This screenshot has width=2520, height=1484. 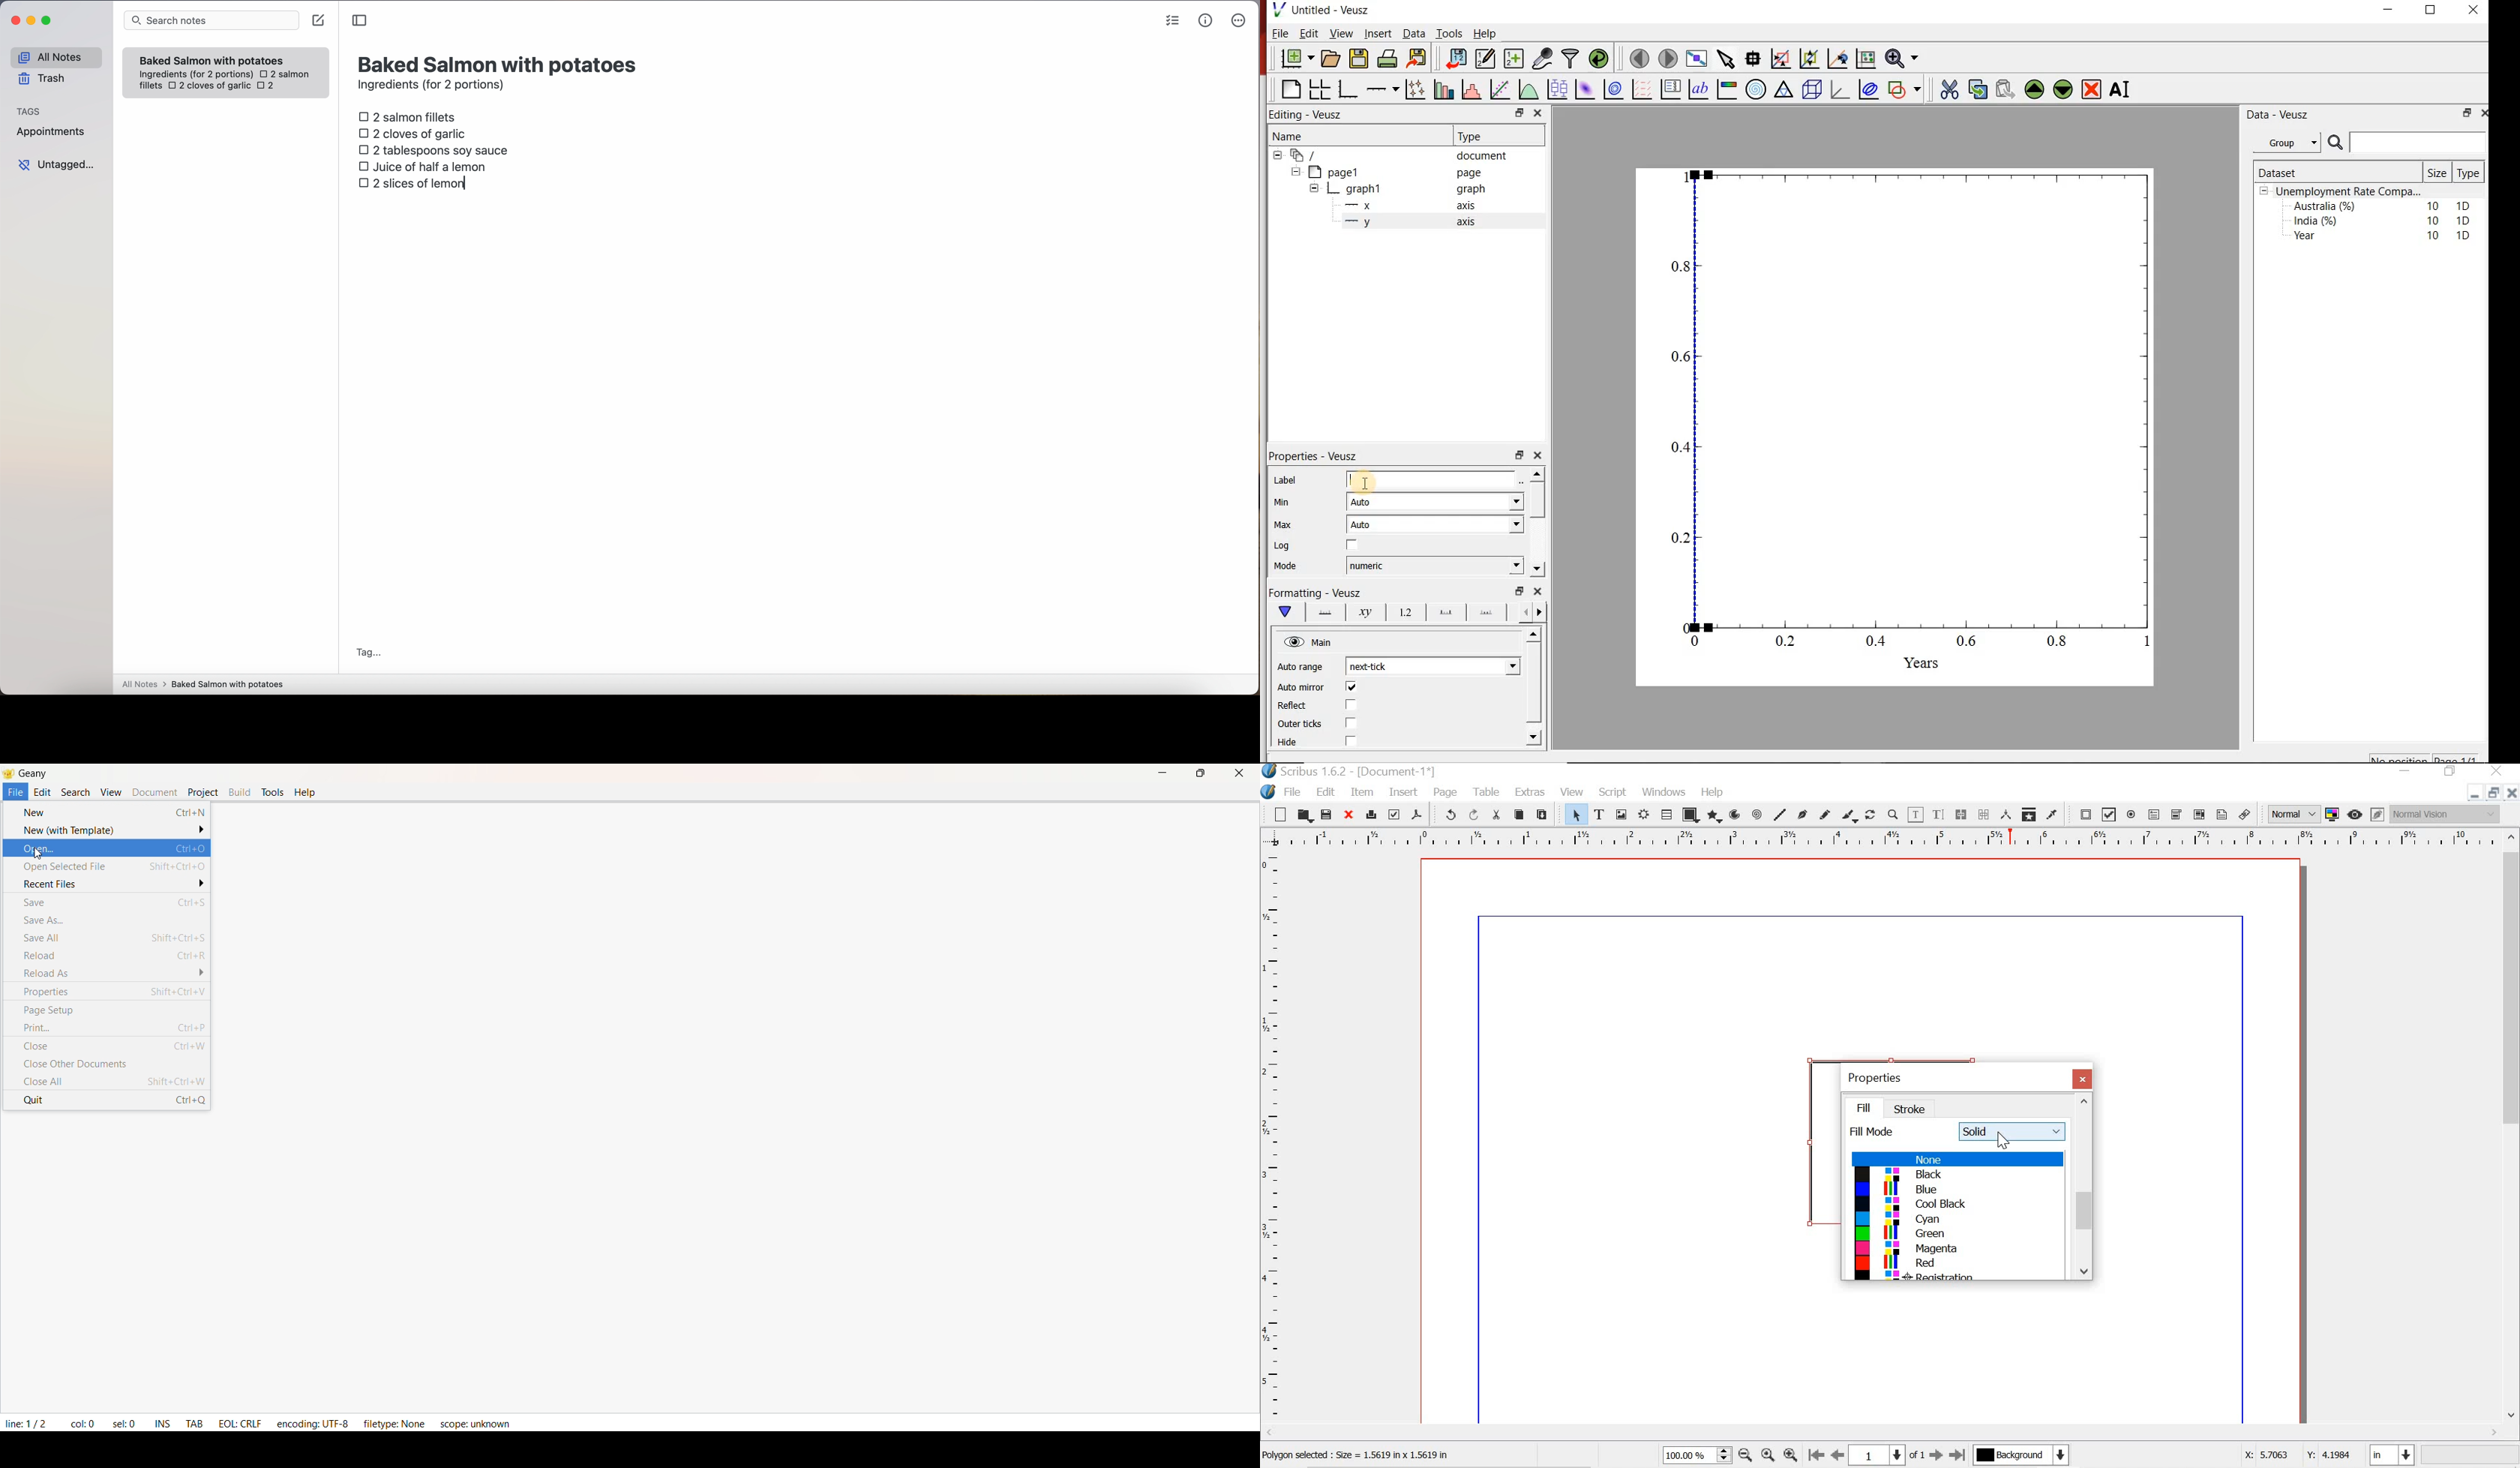 What do you see at coordinates (1402, 793) in the screenshot?
I see `insert` at bounding box center [1402, 793].